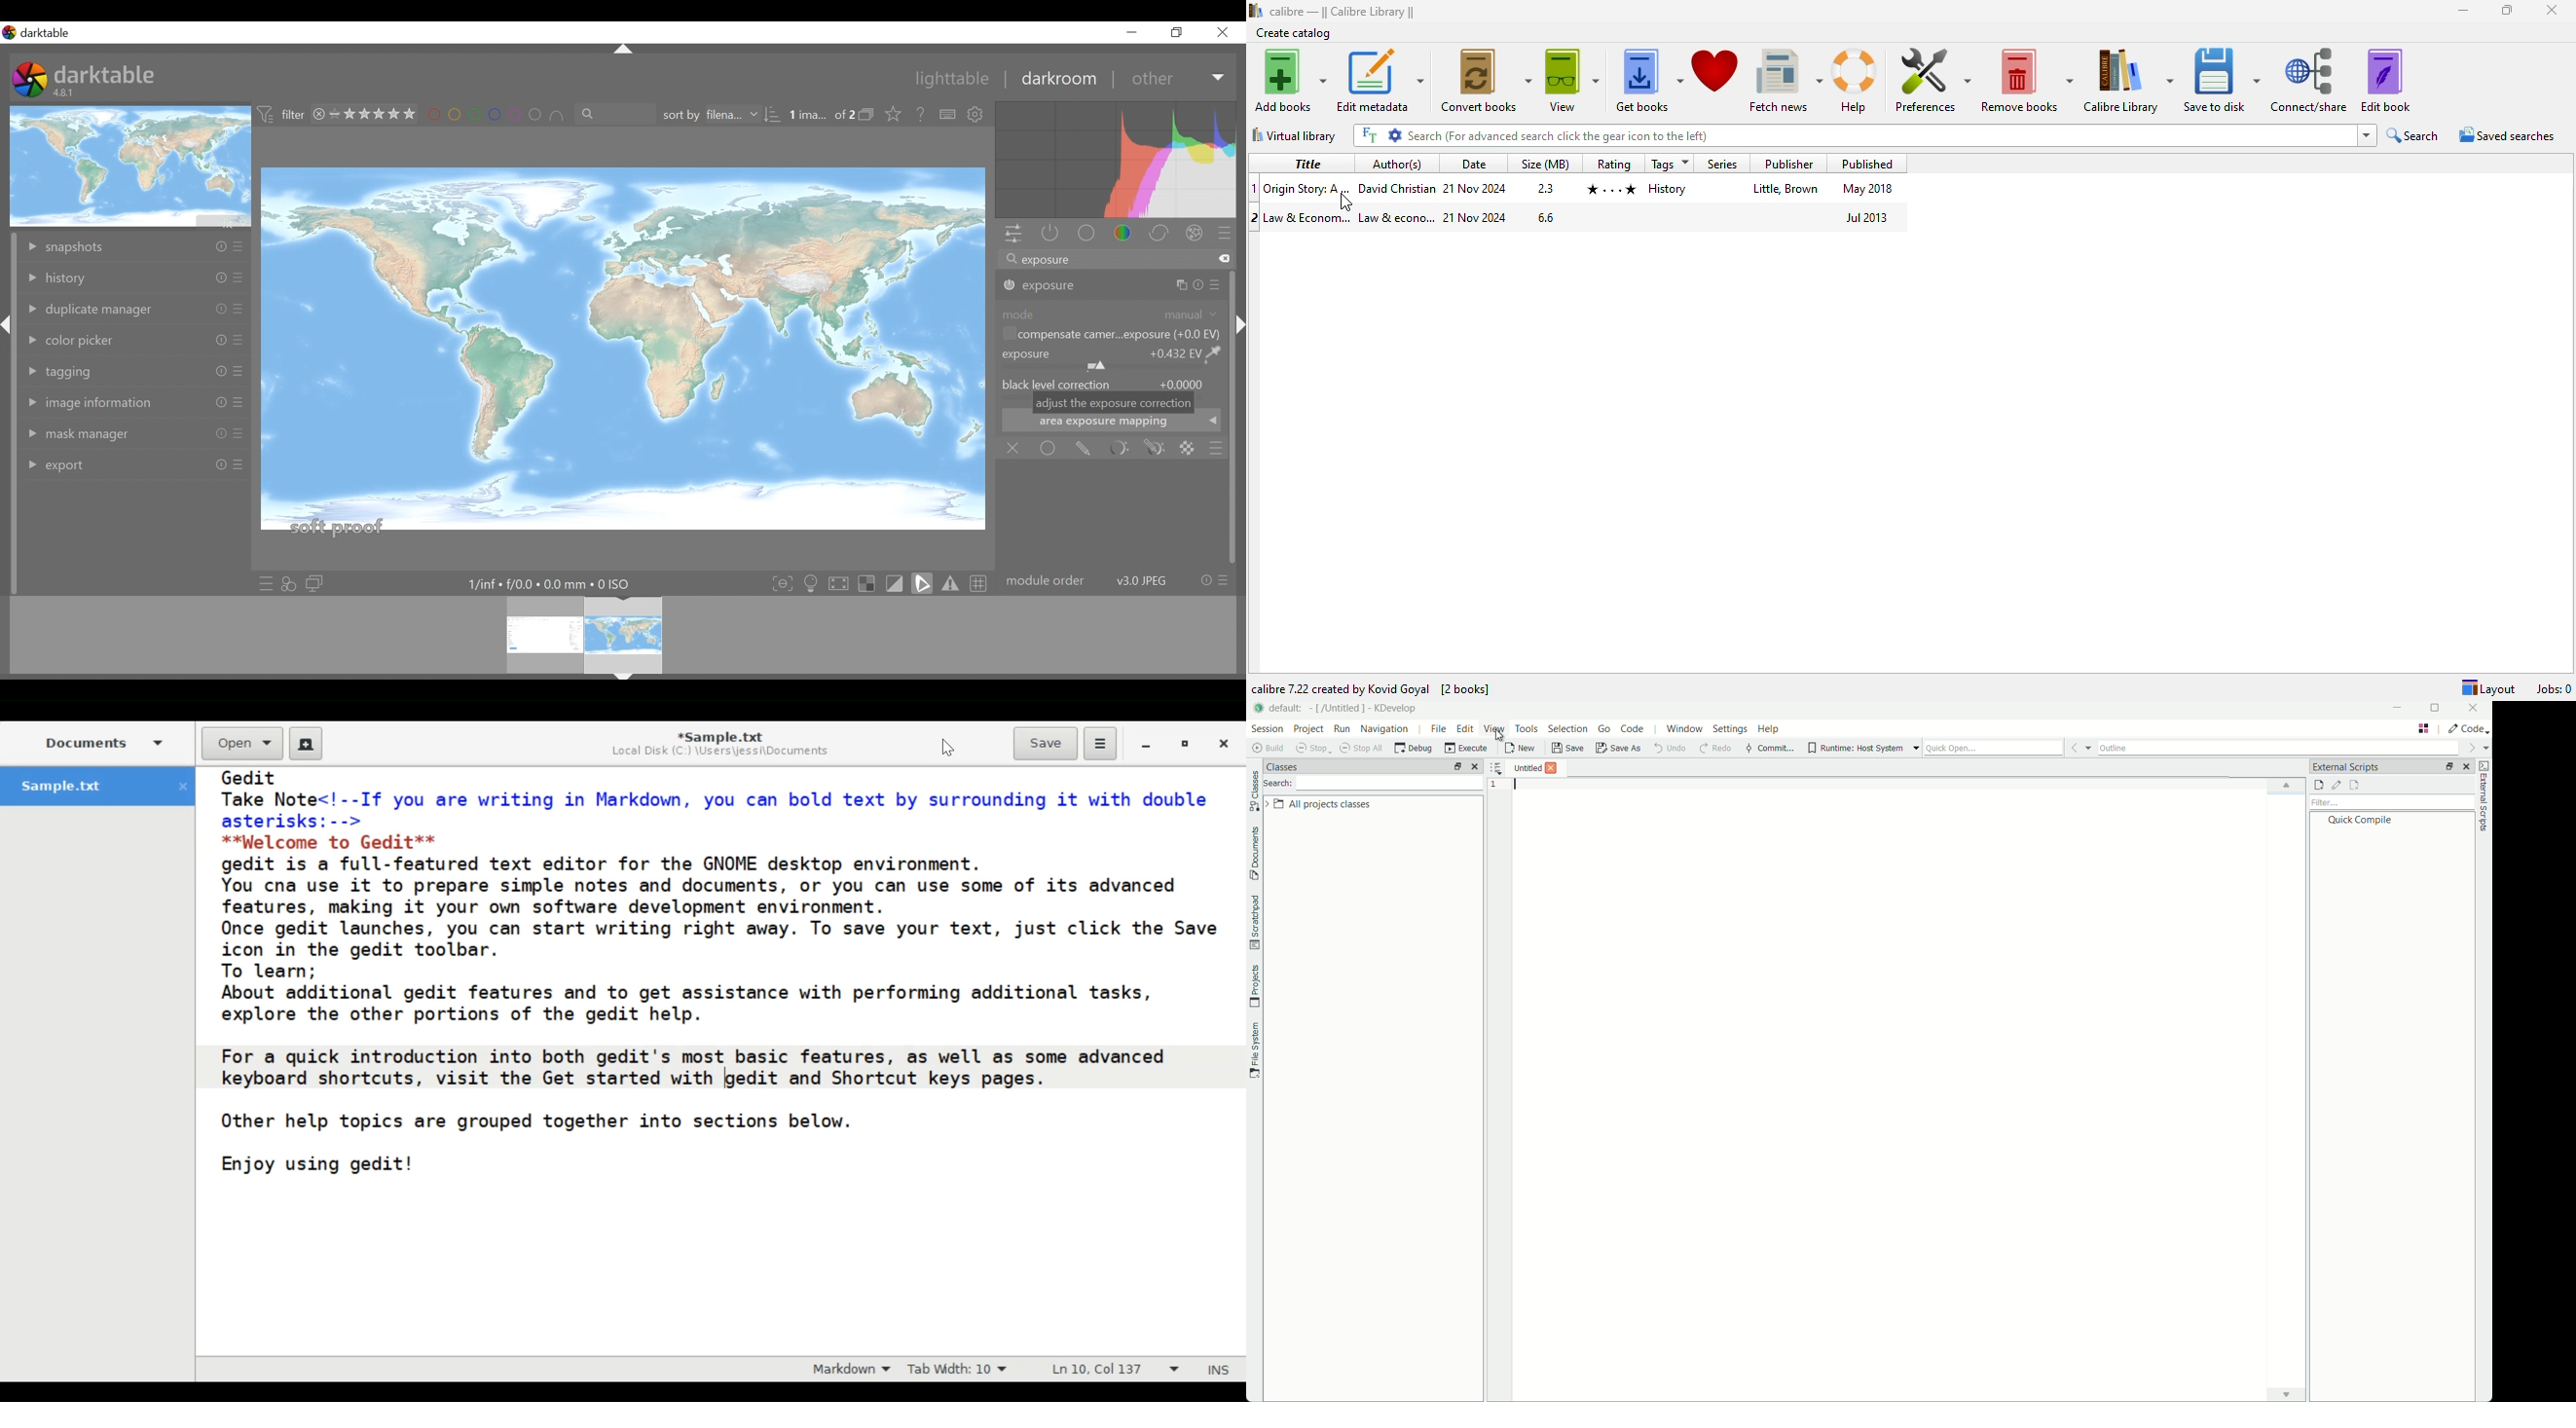  I want to click on quick access to presets, so click(265, 584).